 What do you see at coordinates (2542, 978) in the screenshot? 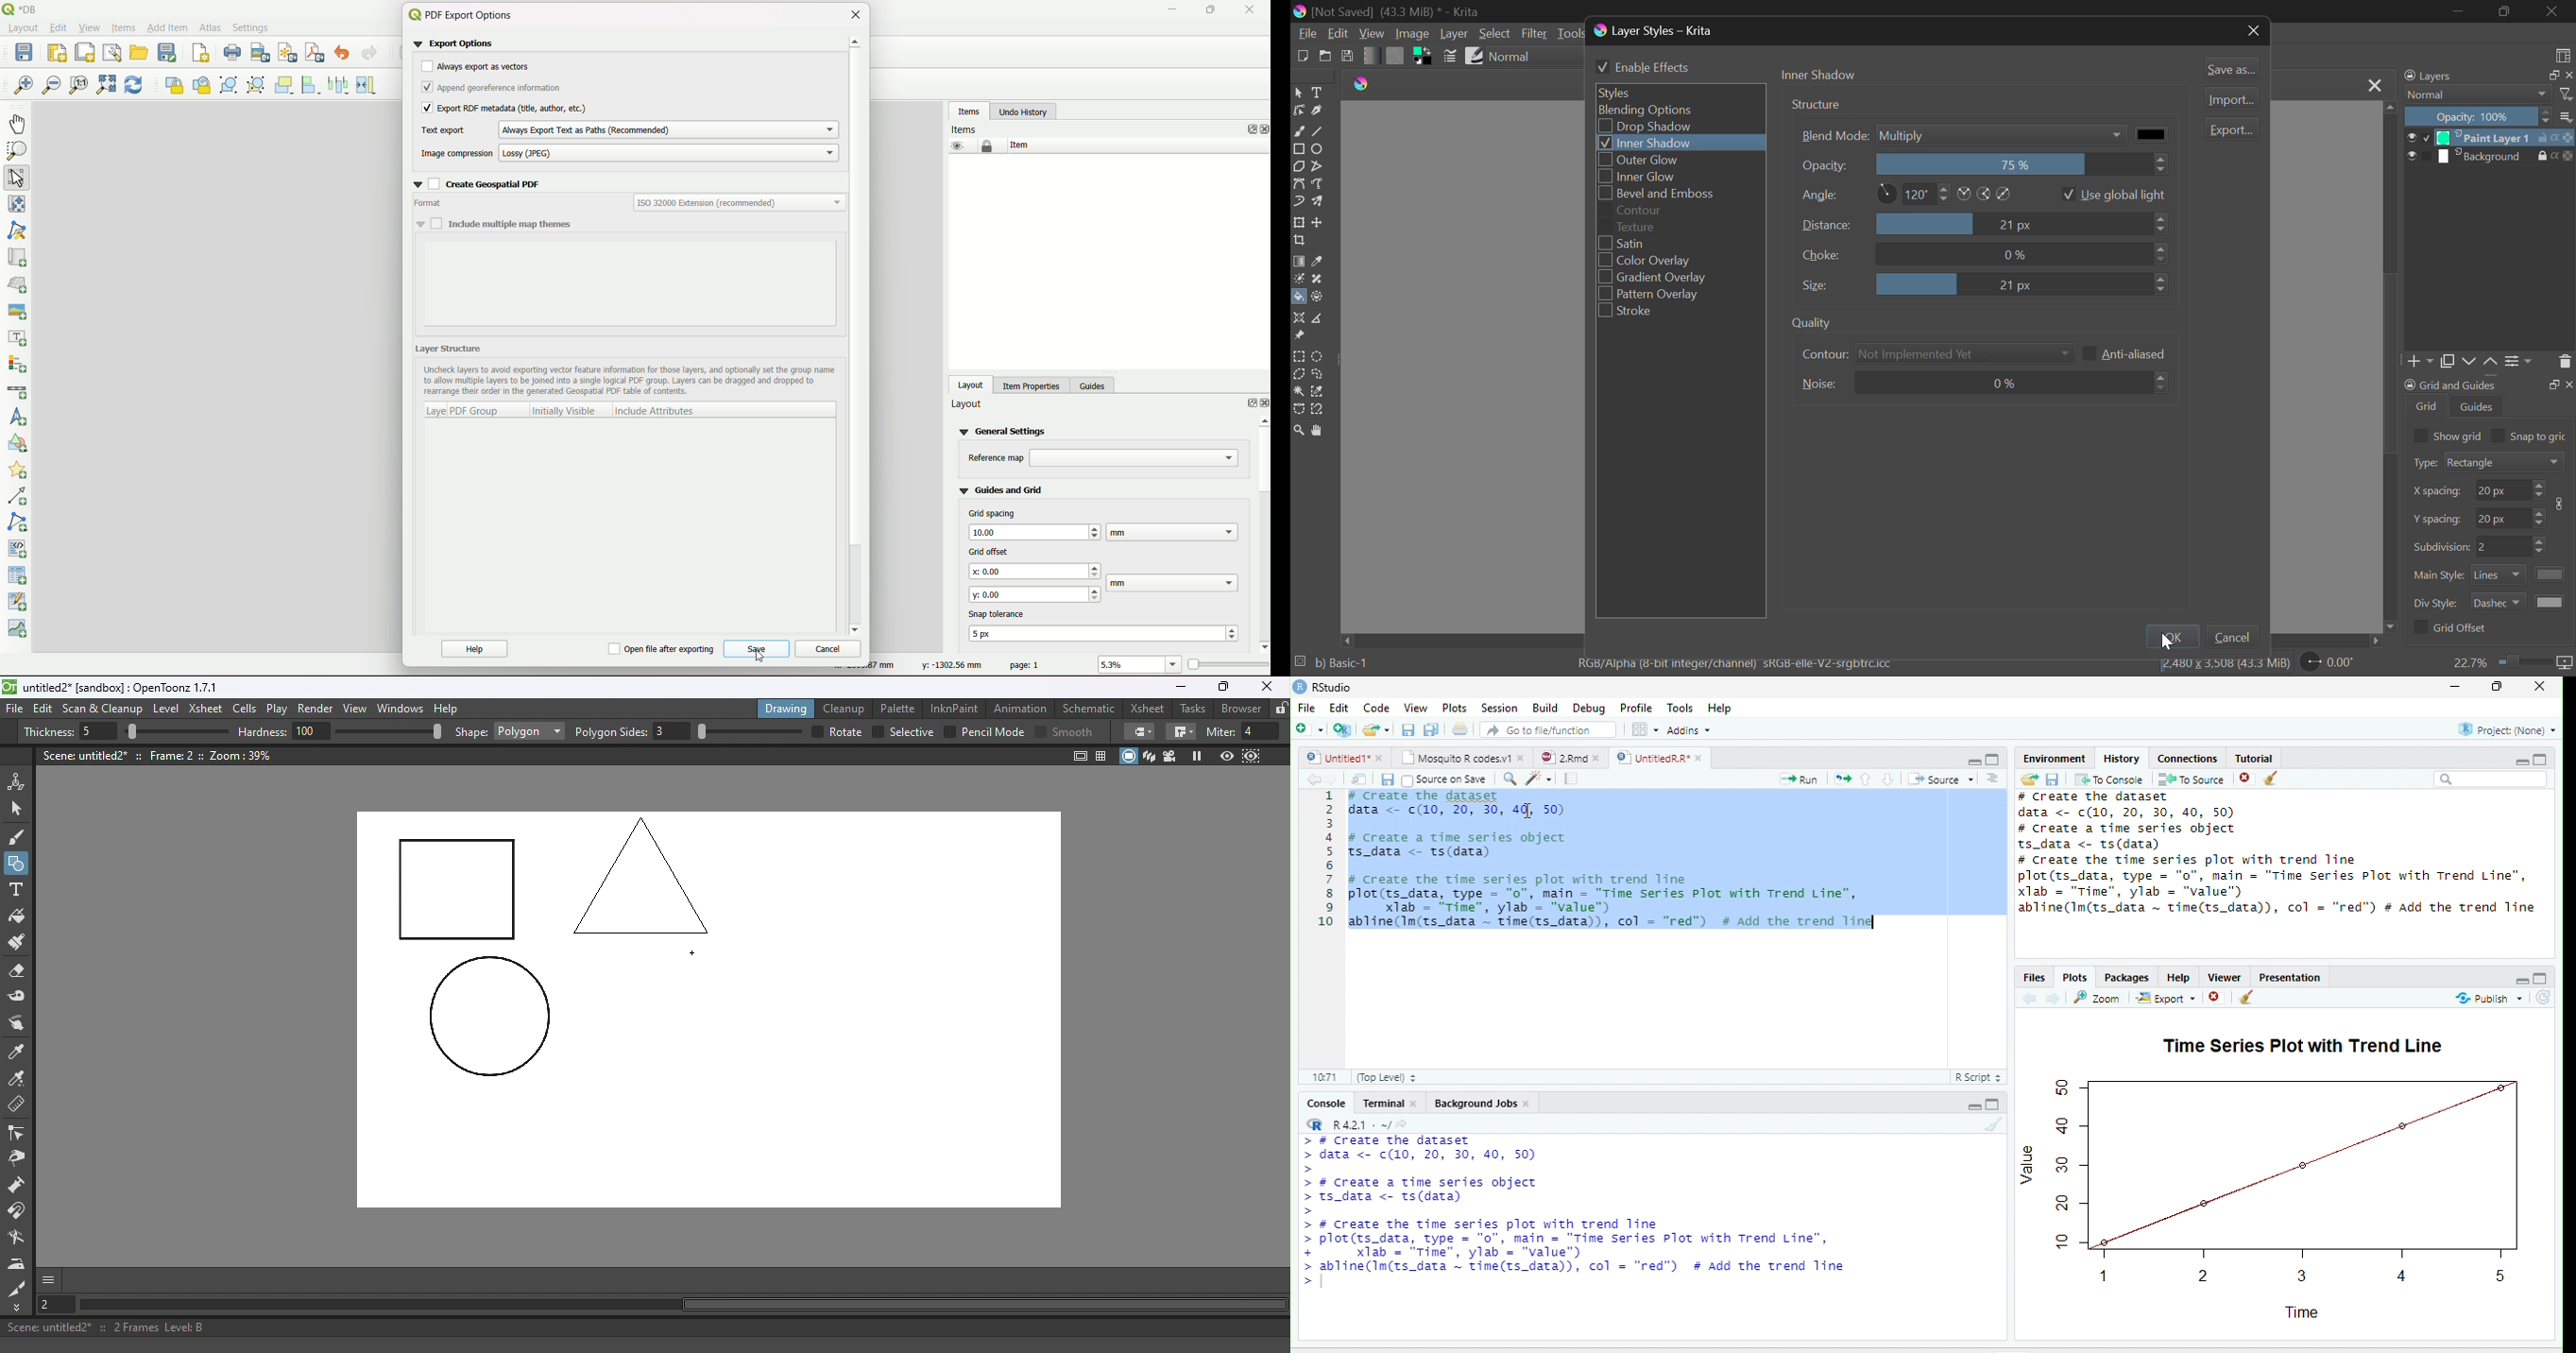
I see `Maximize` at bounding box center [2542, 978].